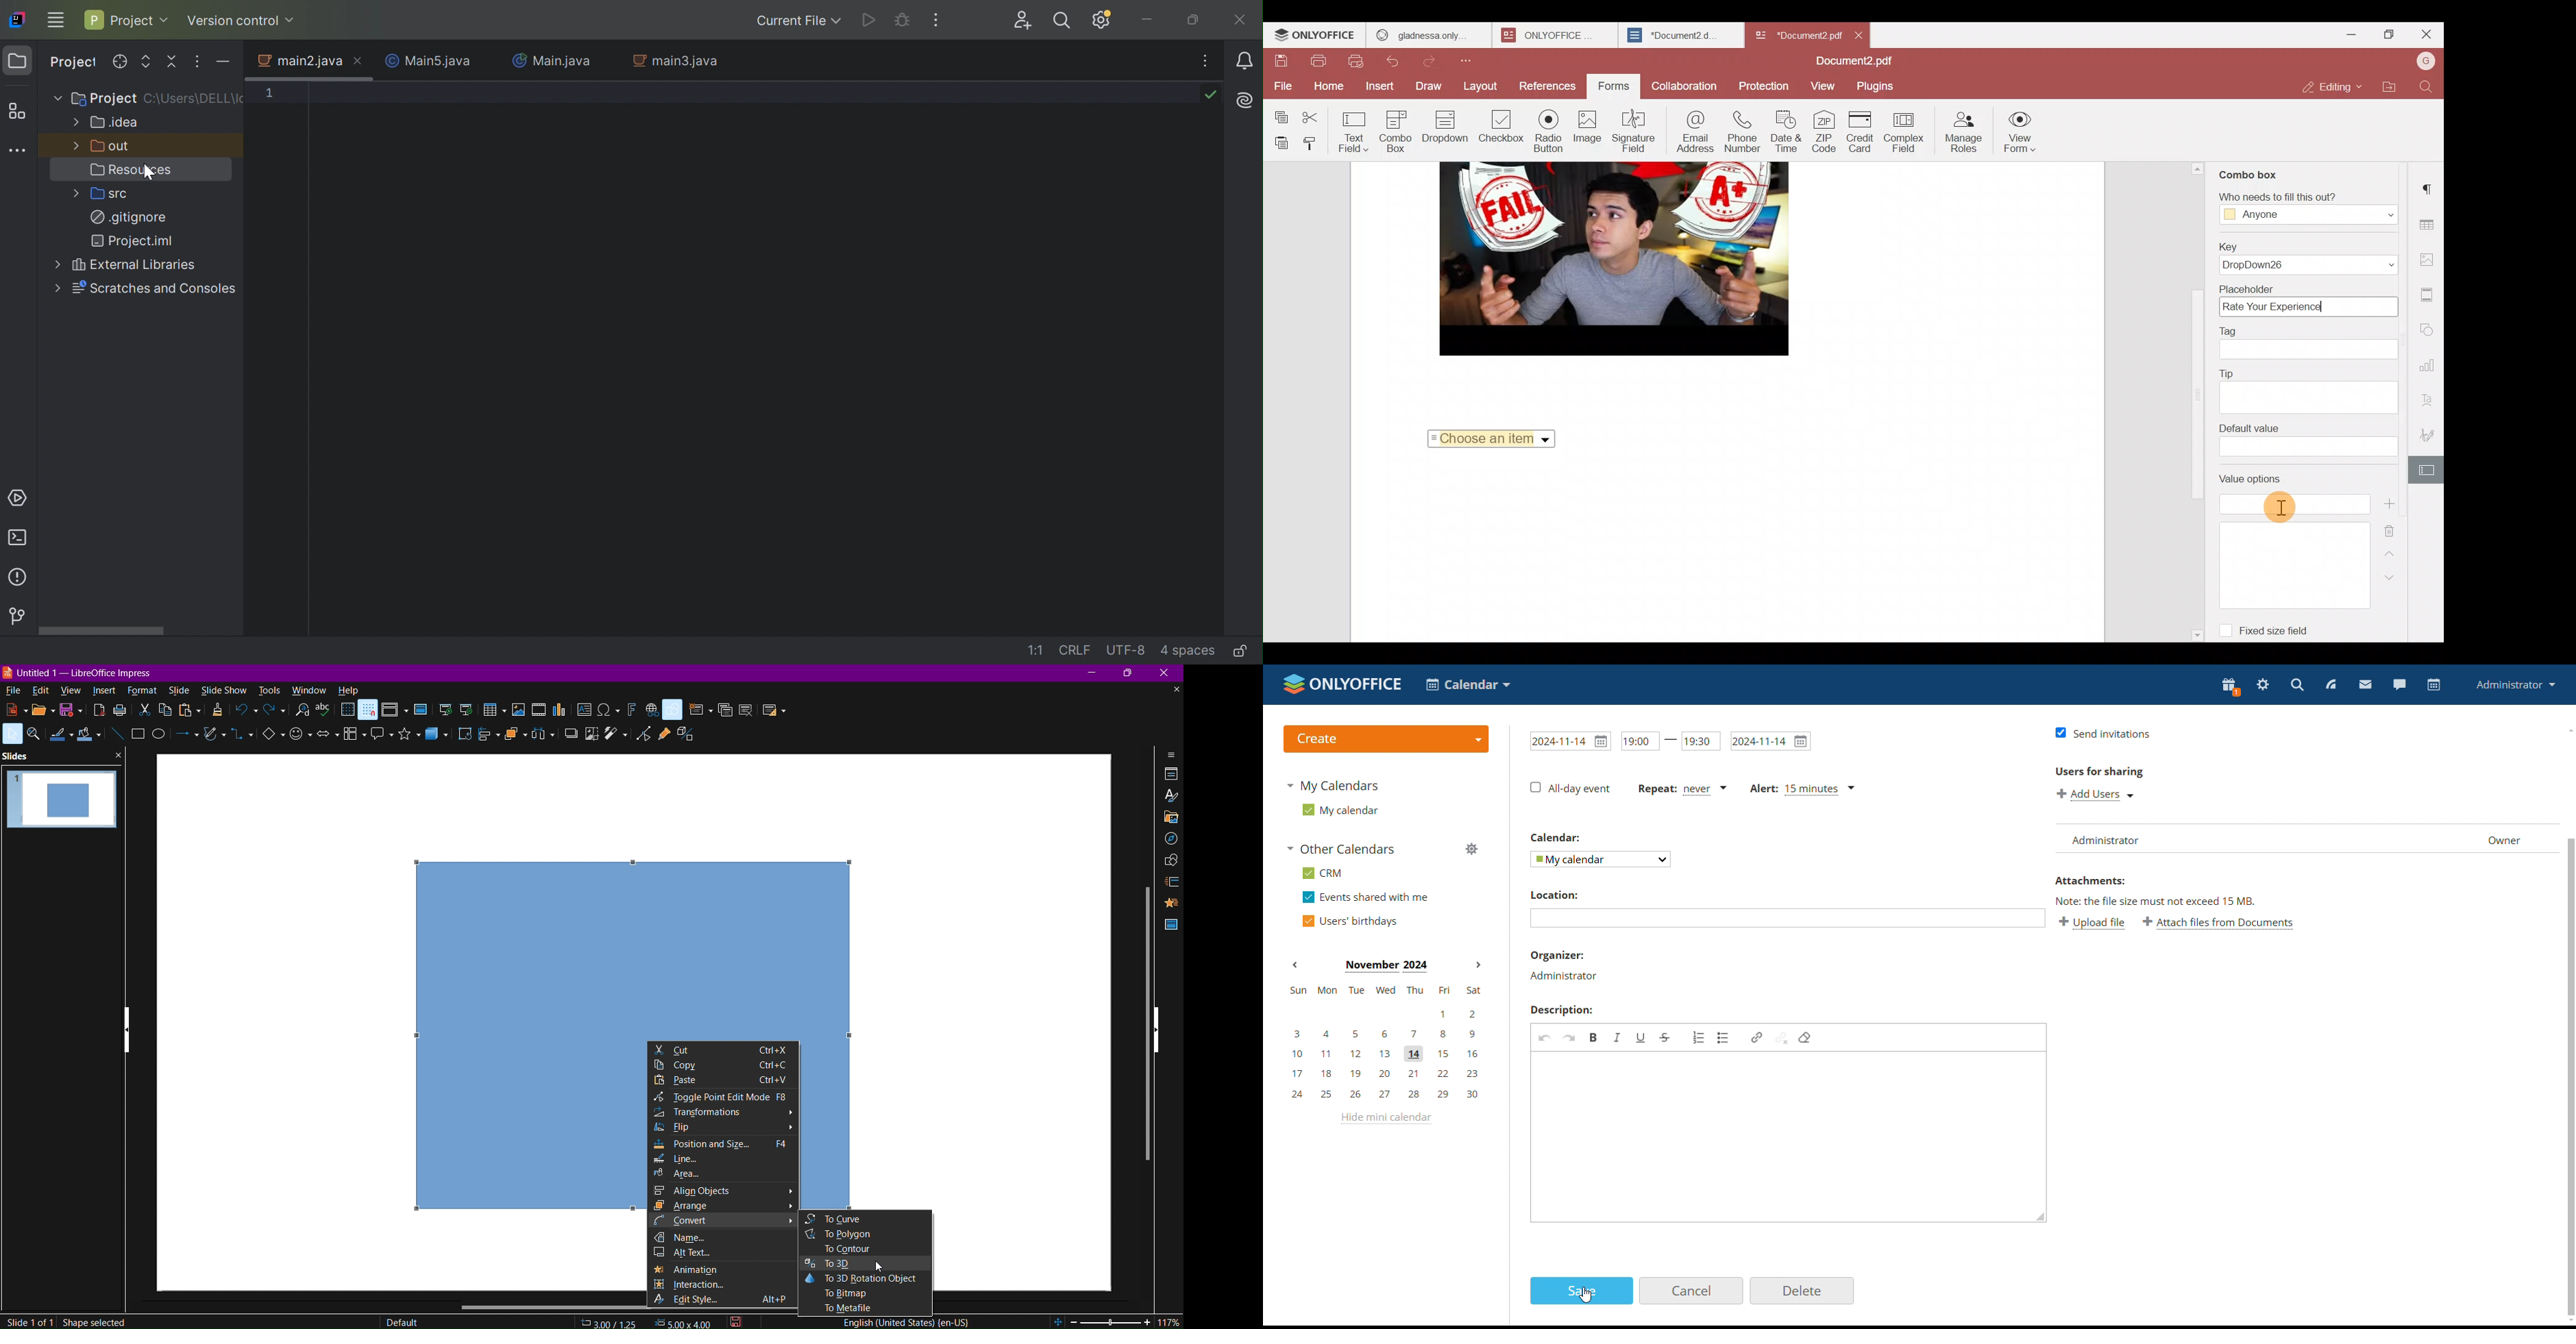  What do you see at coordinates (724, 1082) in the screenshot?
I see `Paste` at bounding box center [724, 1082].